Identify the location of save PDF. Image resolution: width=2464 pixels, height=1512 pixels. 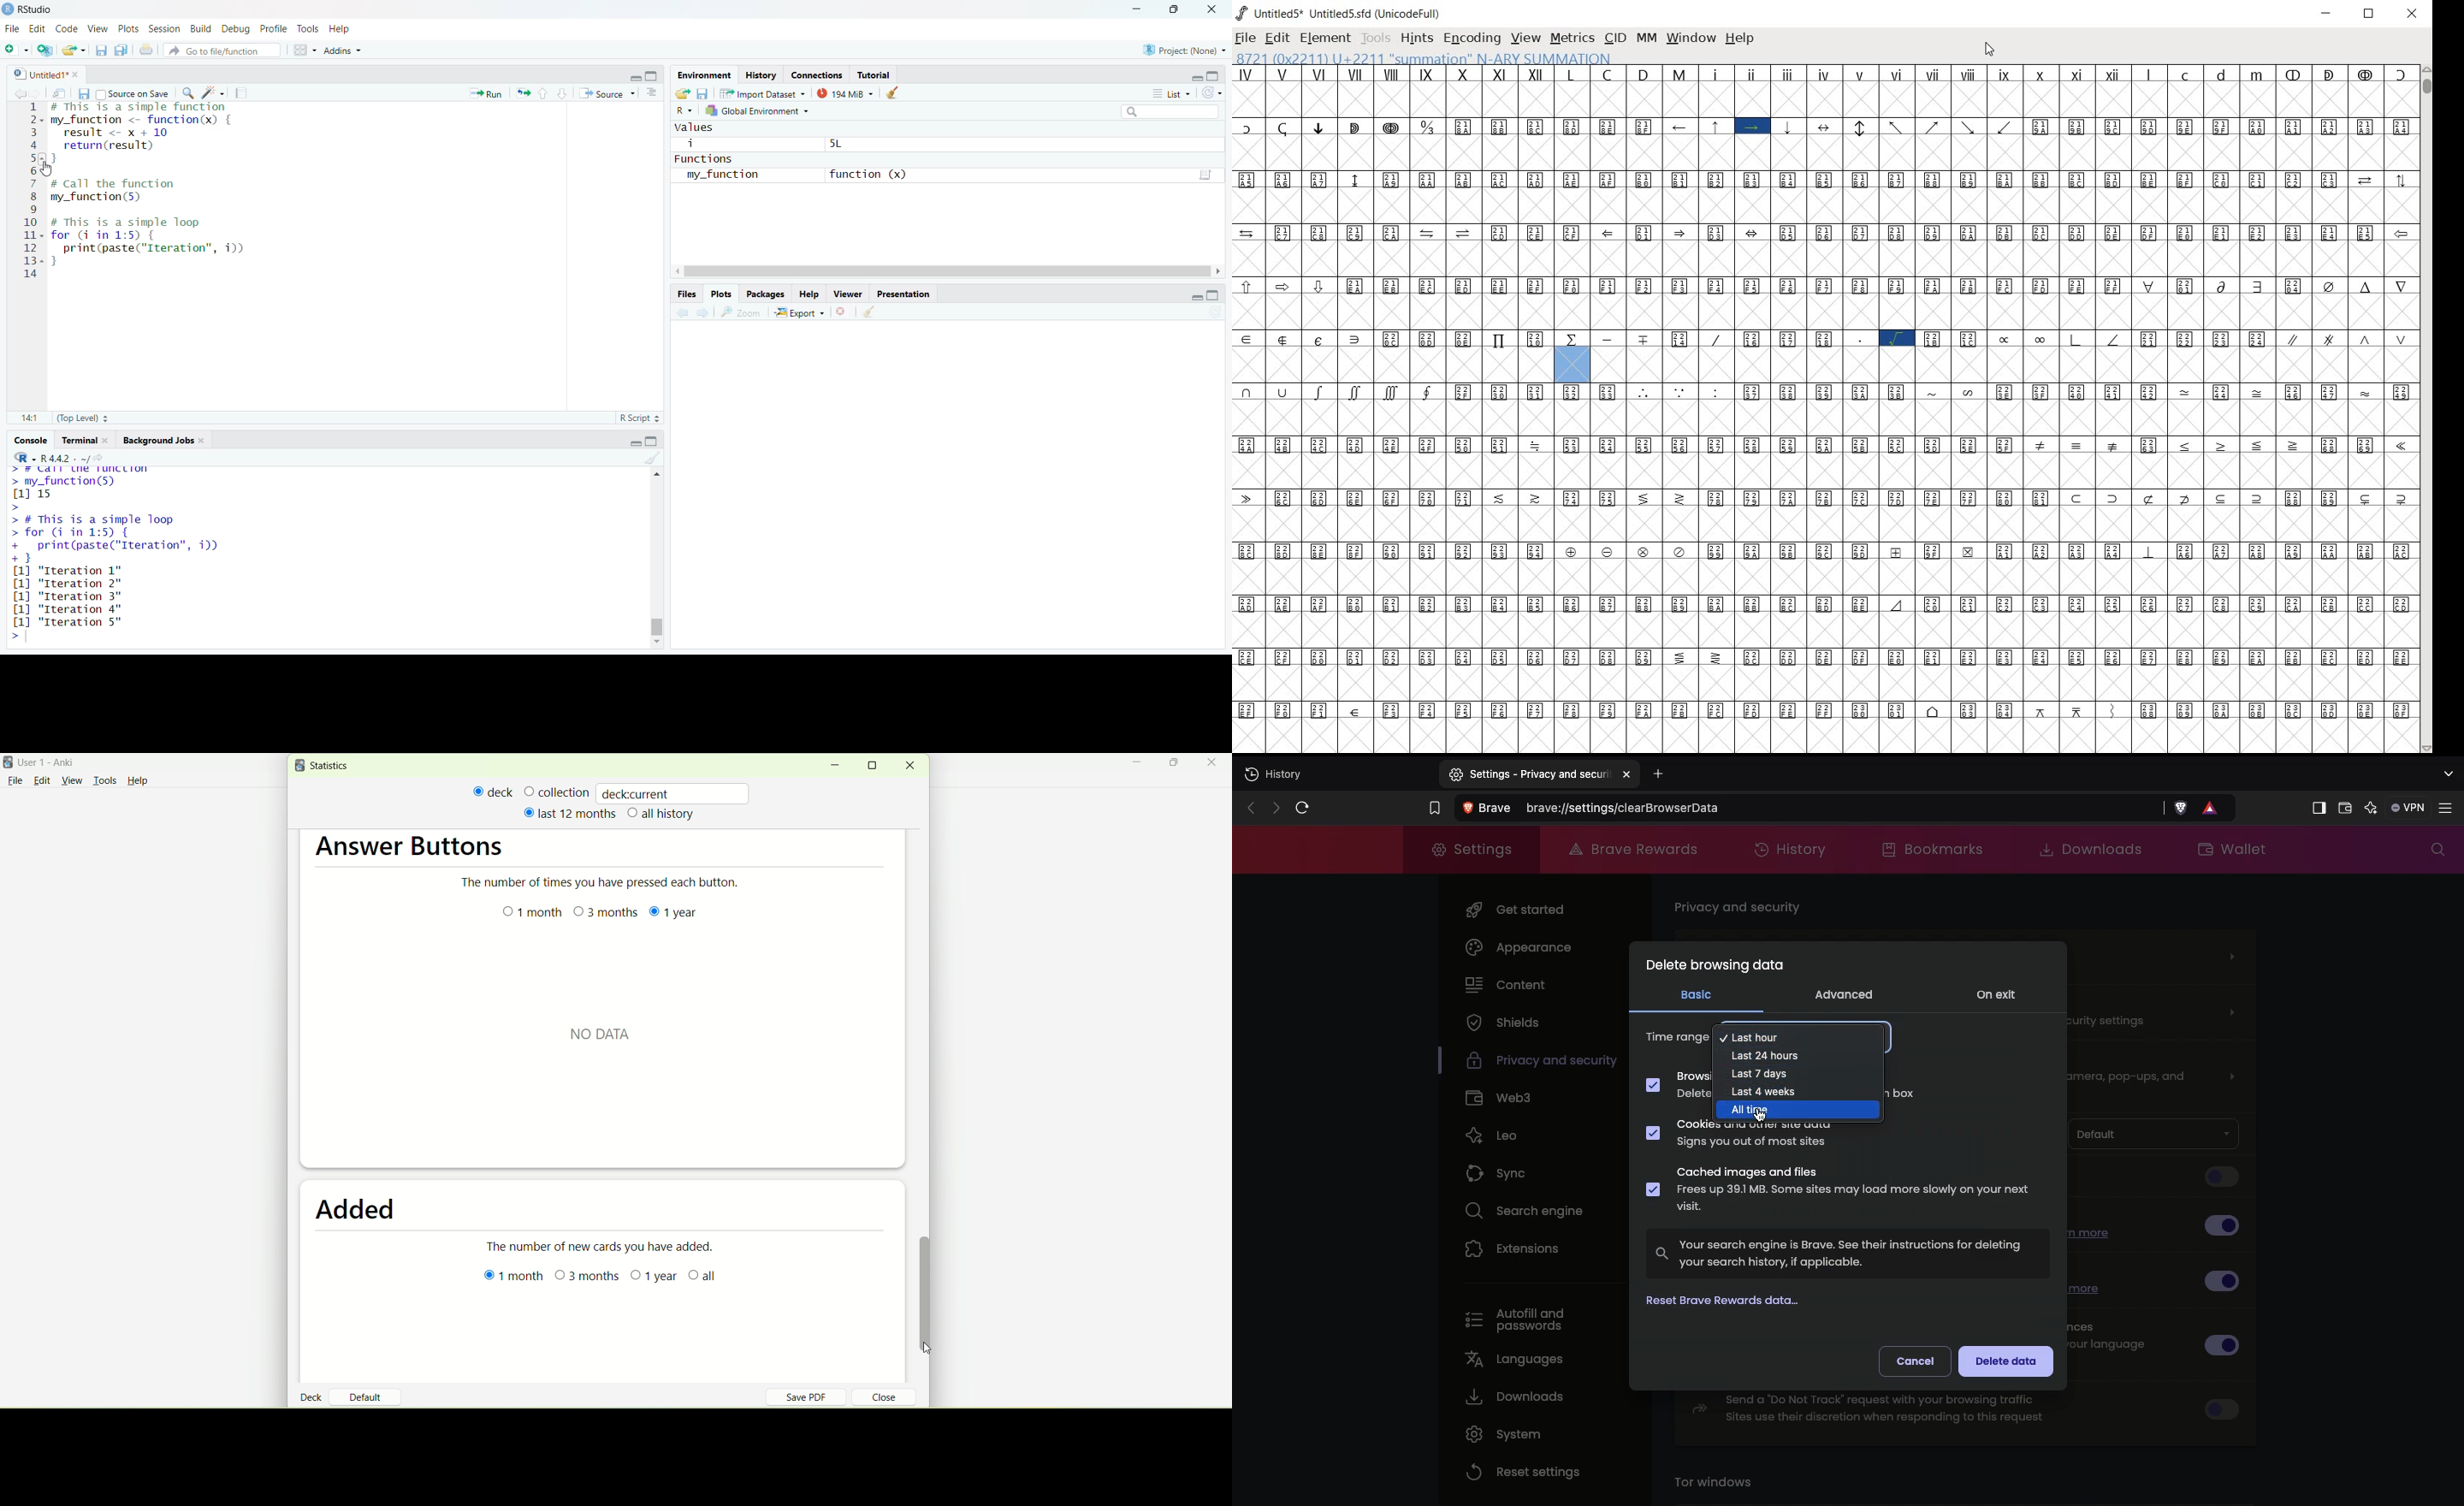
(814, 1397).